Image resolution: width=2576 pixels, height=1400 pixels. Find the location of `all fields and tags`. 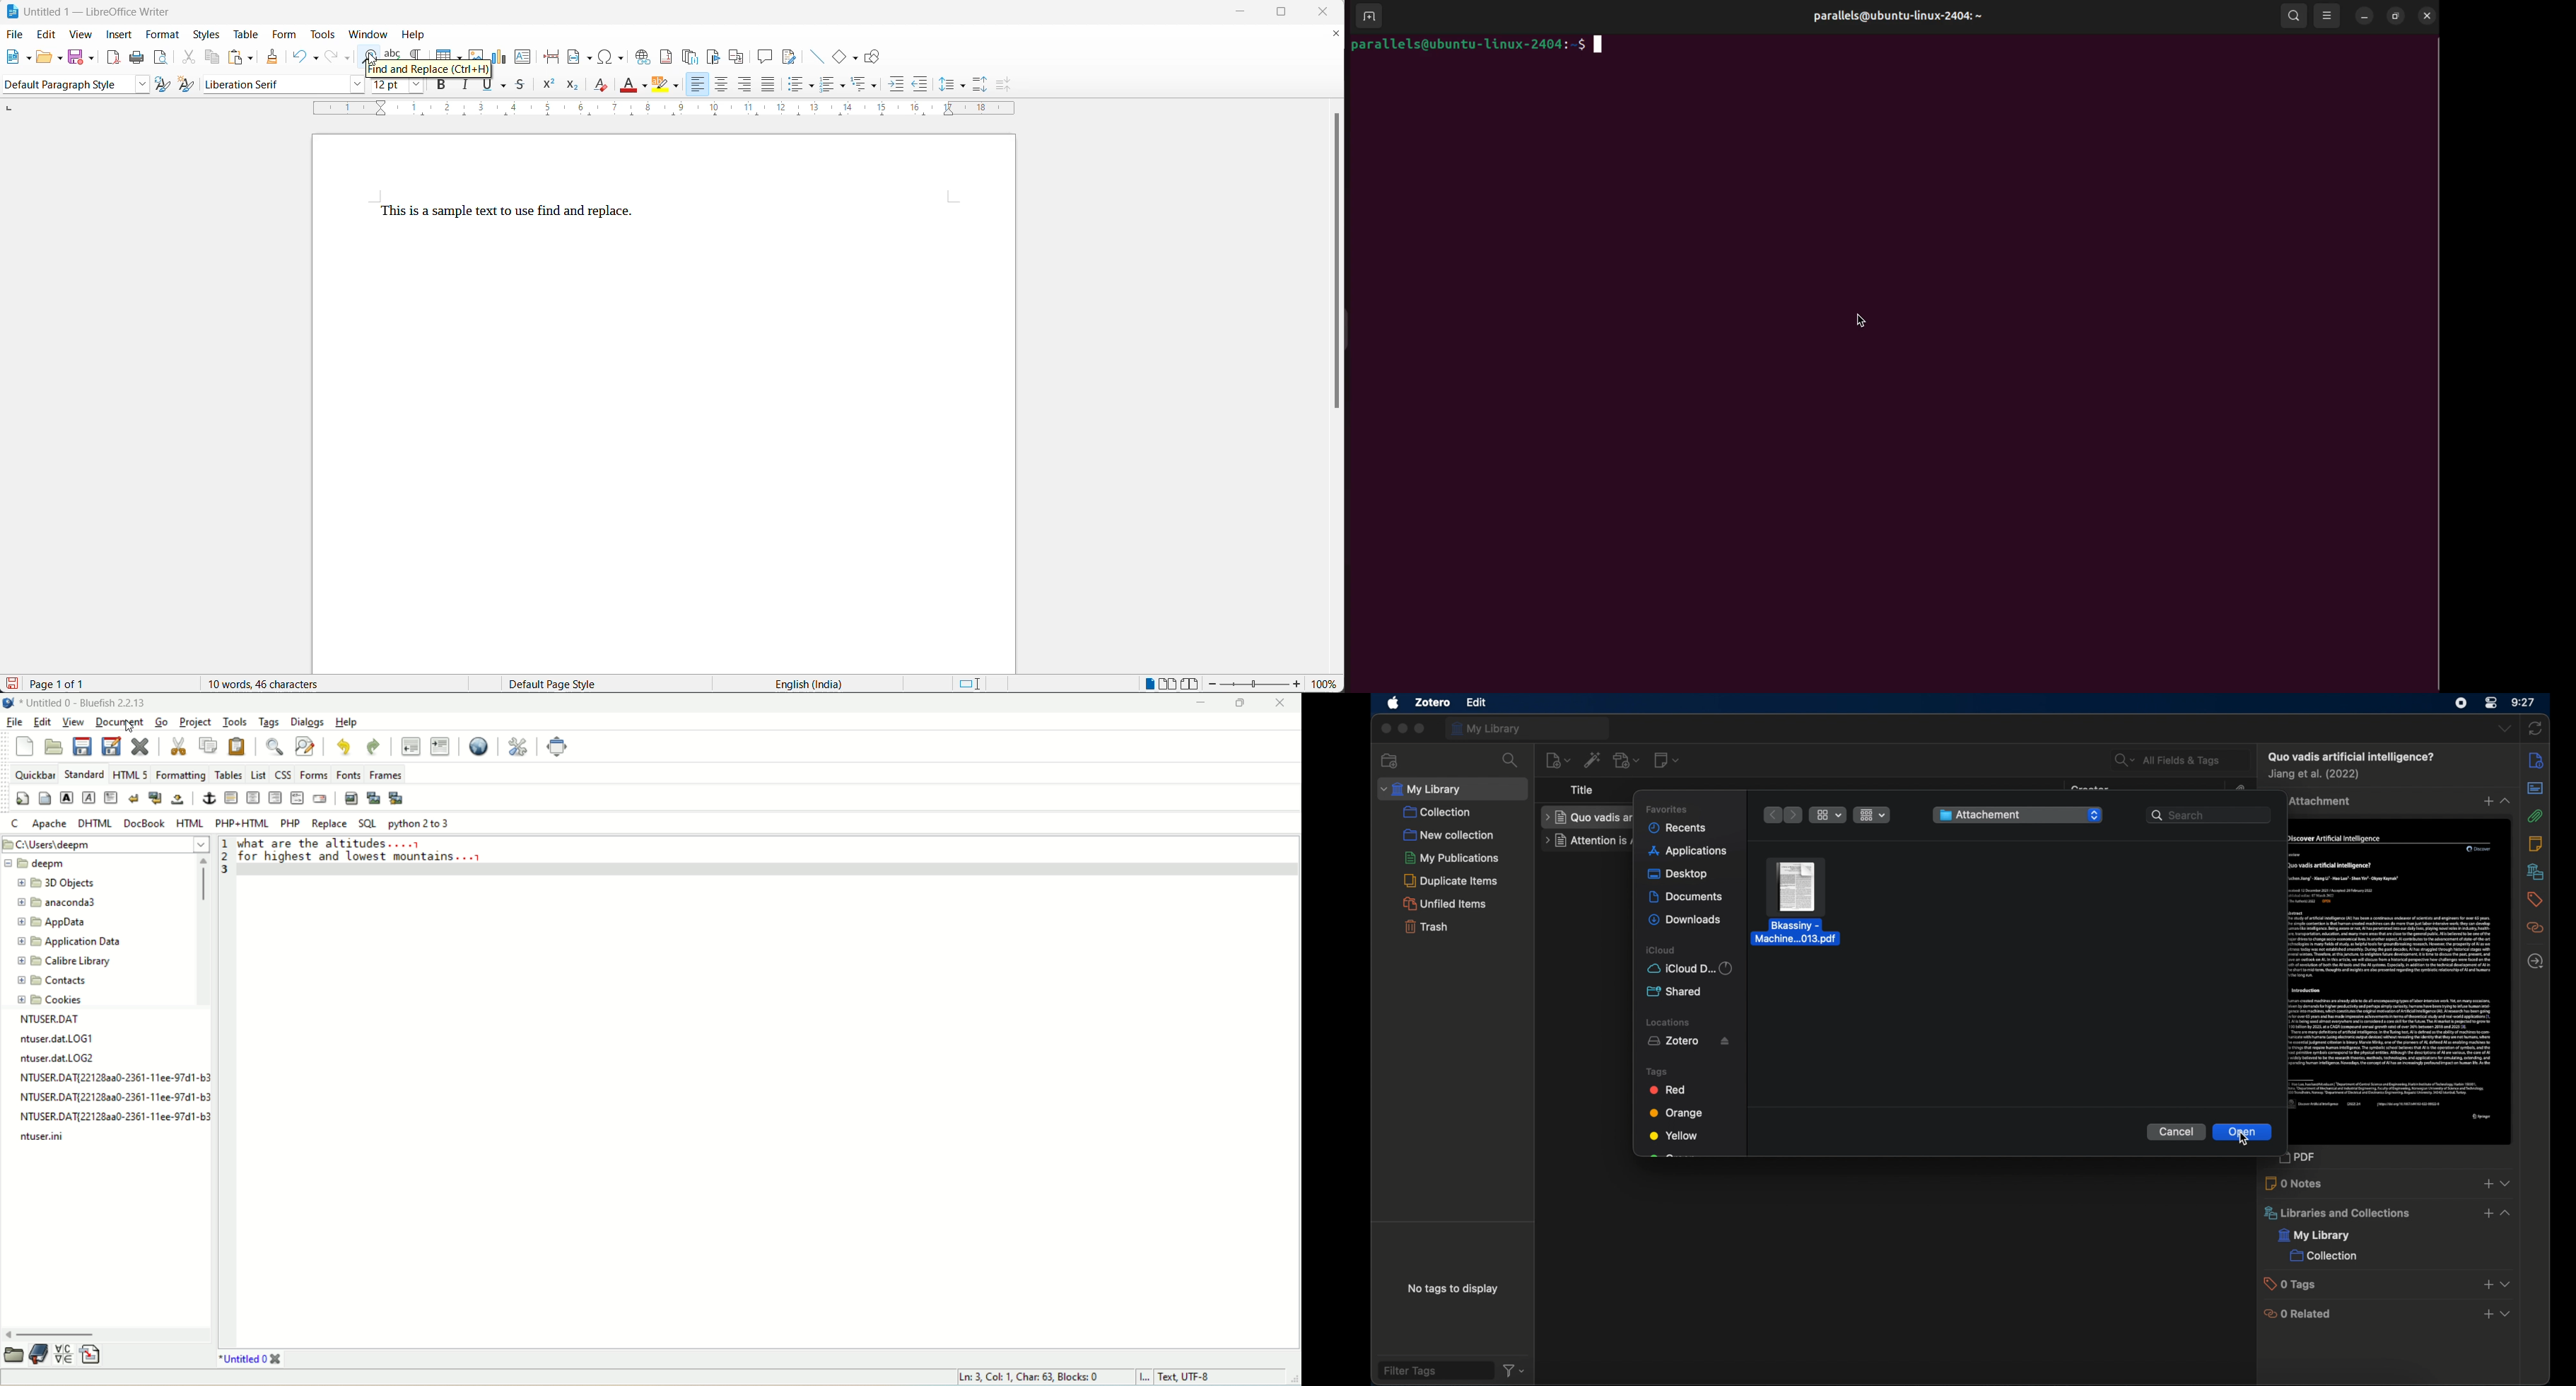

all fields and tags is located at coordinates (2179, 759).